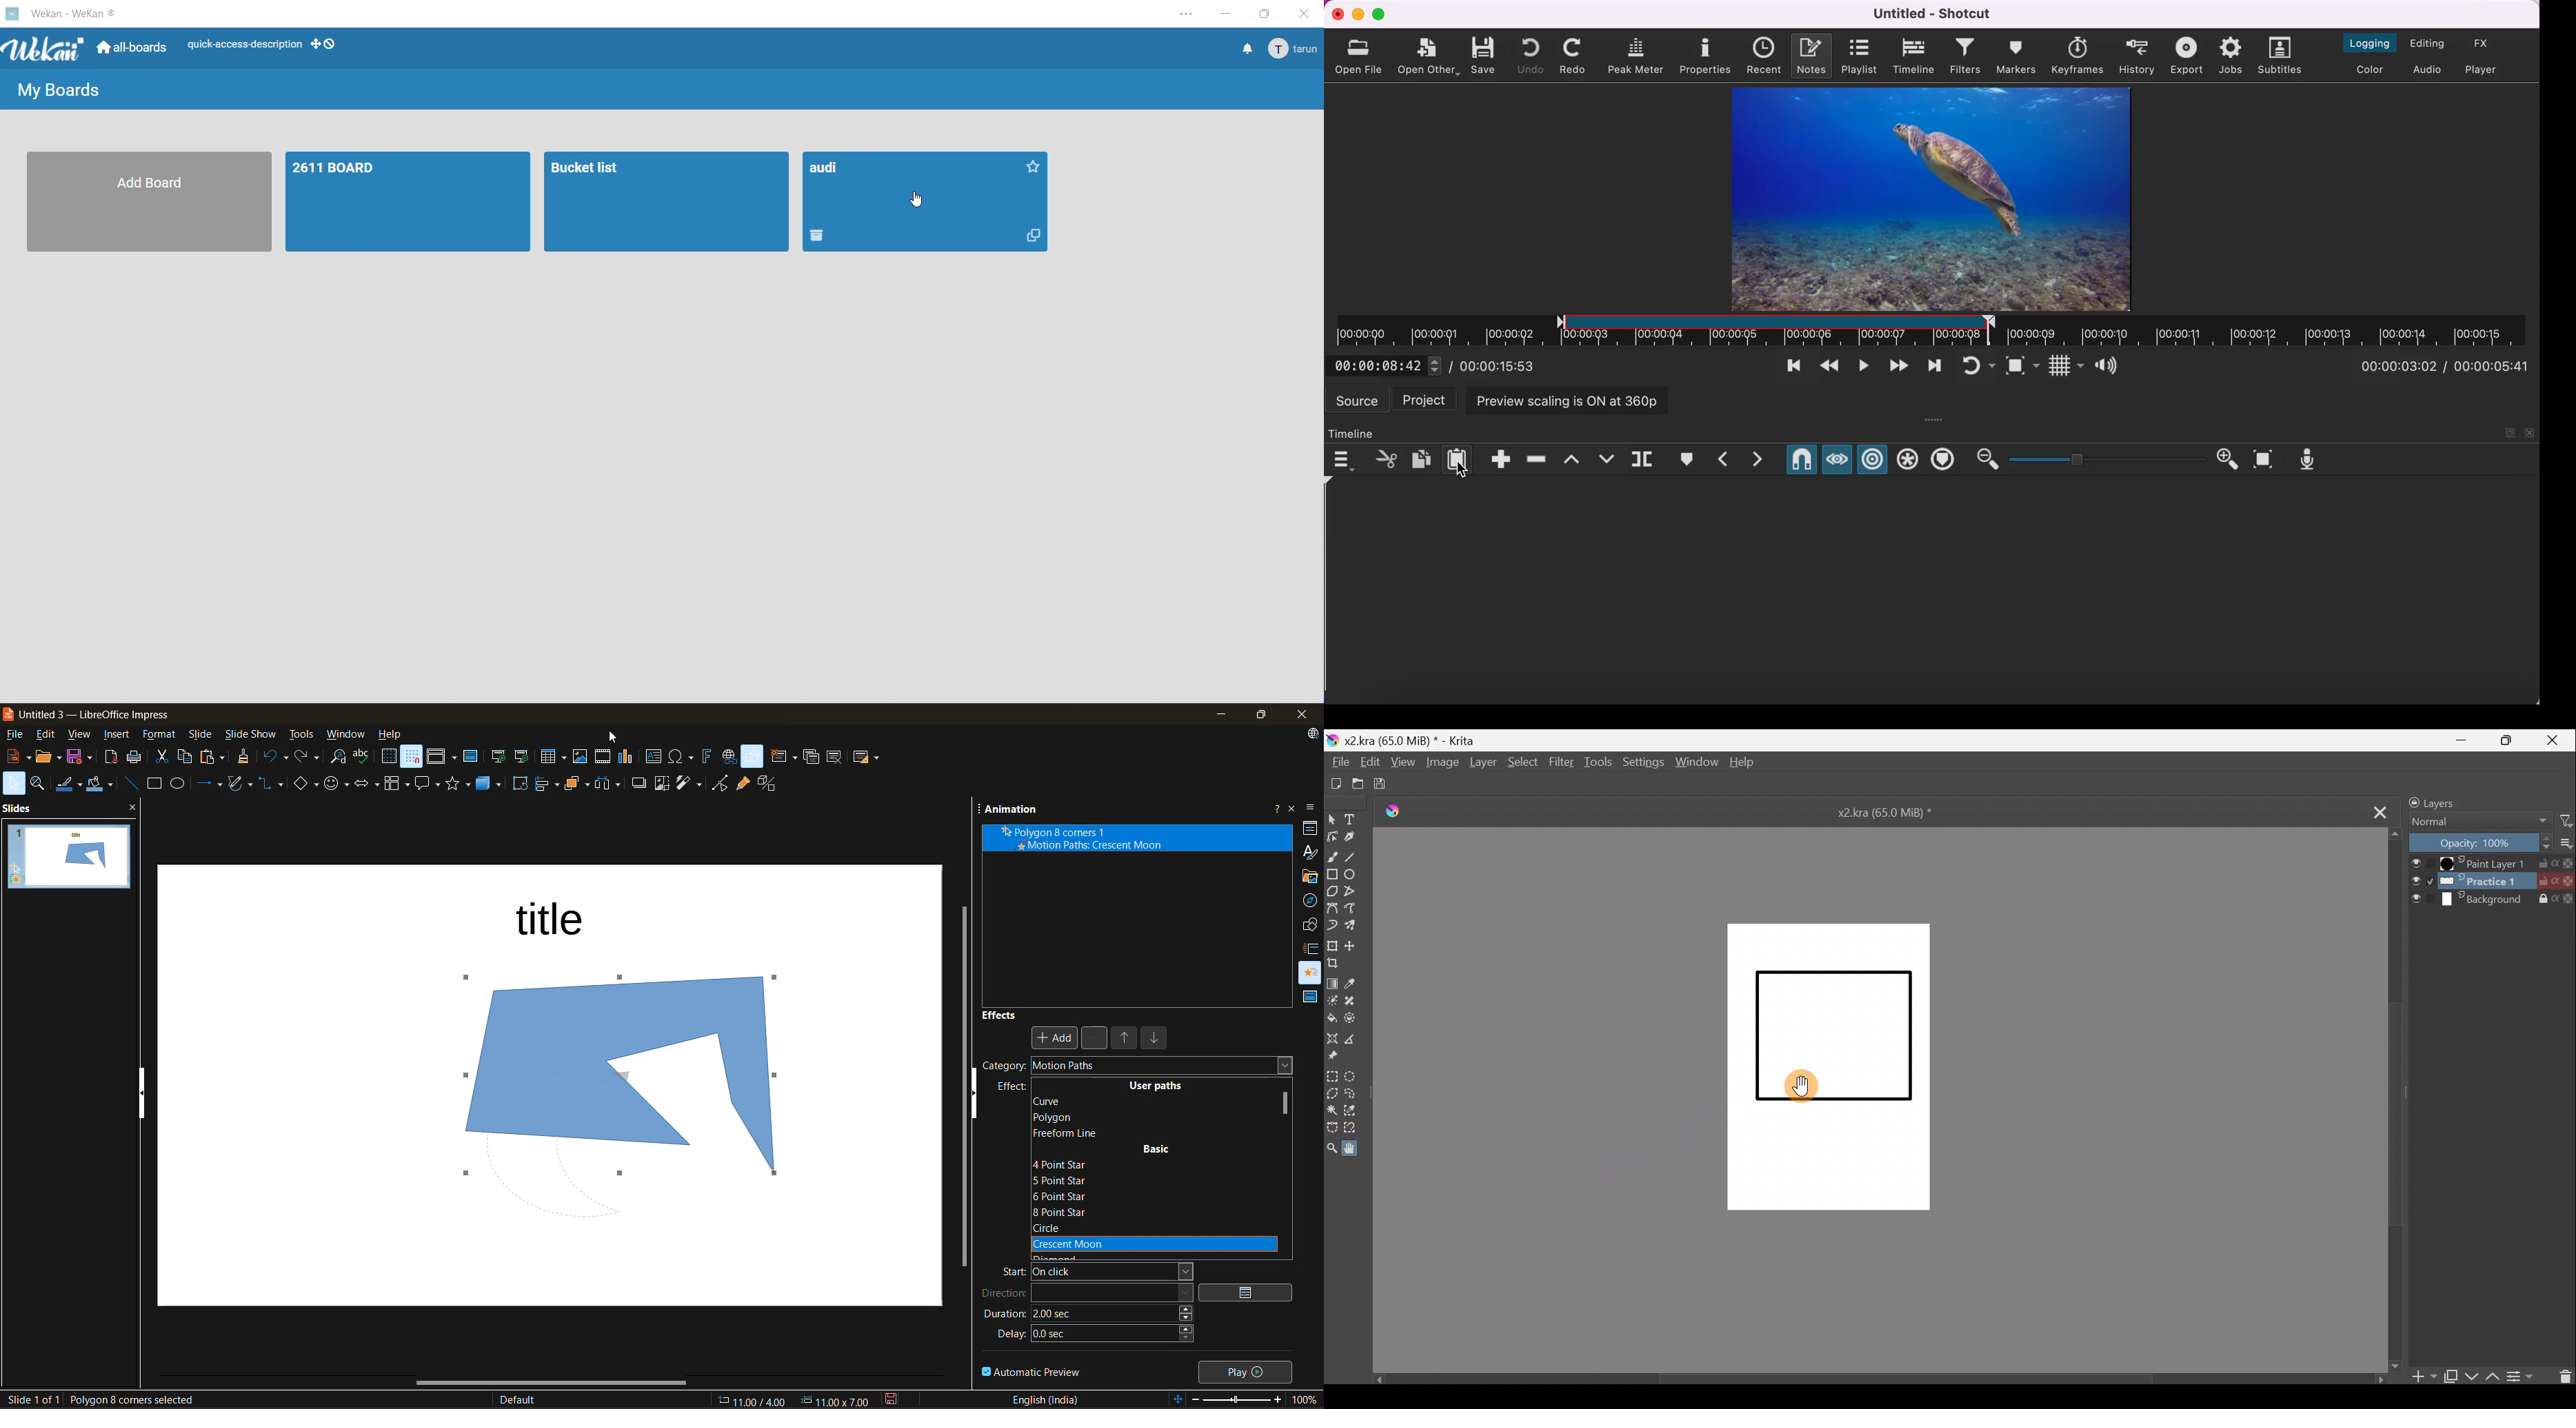  Describe the element at coordinates (1067, 1181) in the screenshot. I see `5 point star` at that location.